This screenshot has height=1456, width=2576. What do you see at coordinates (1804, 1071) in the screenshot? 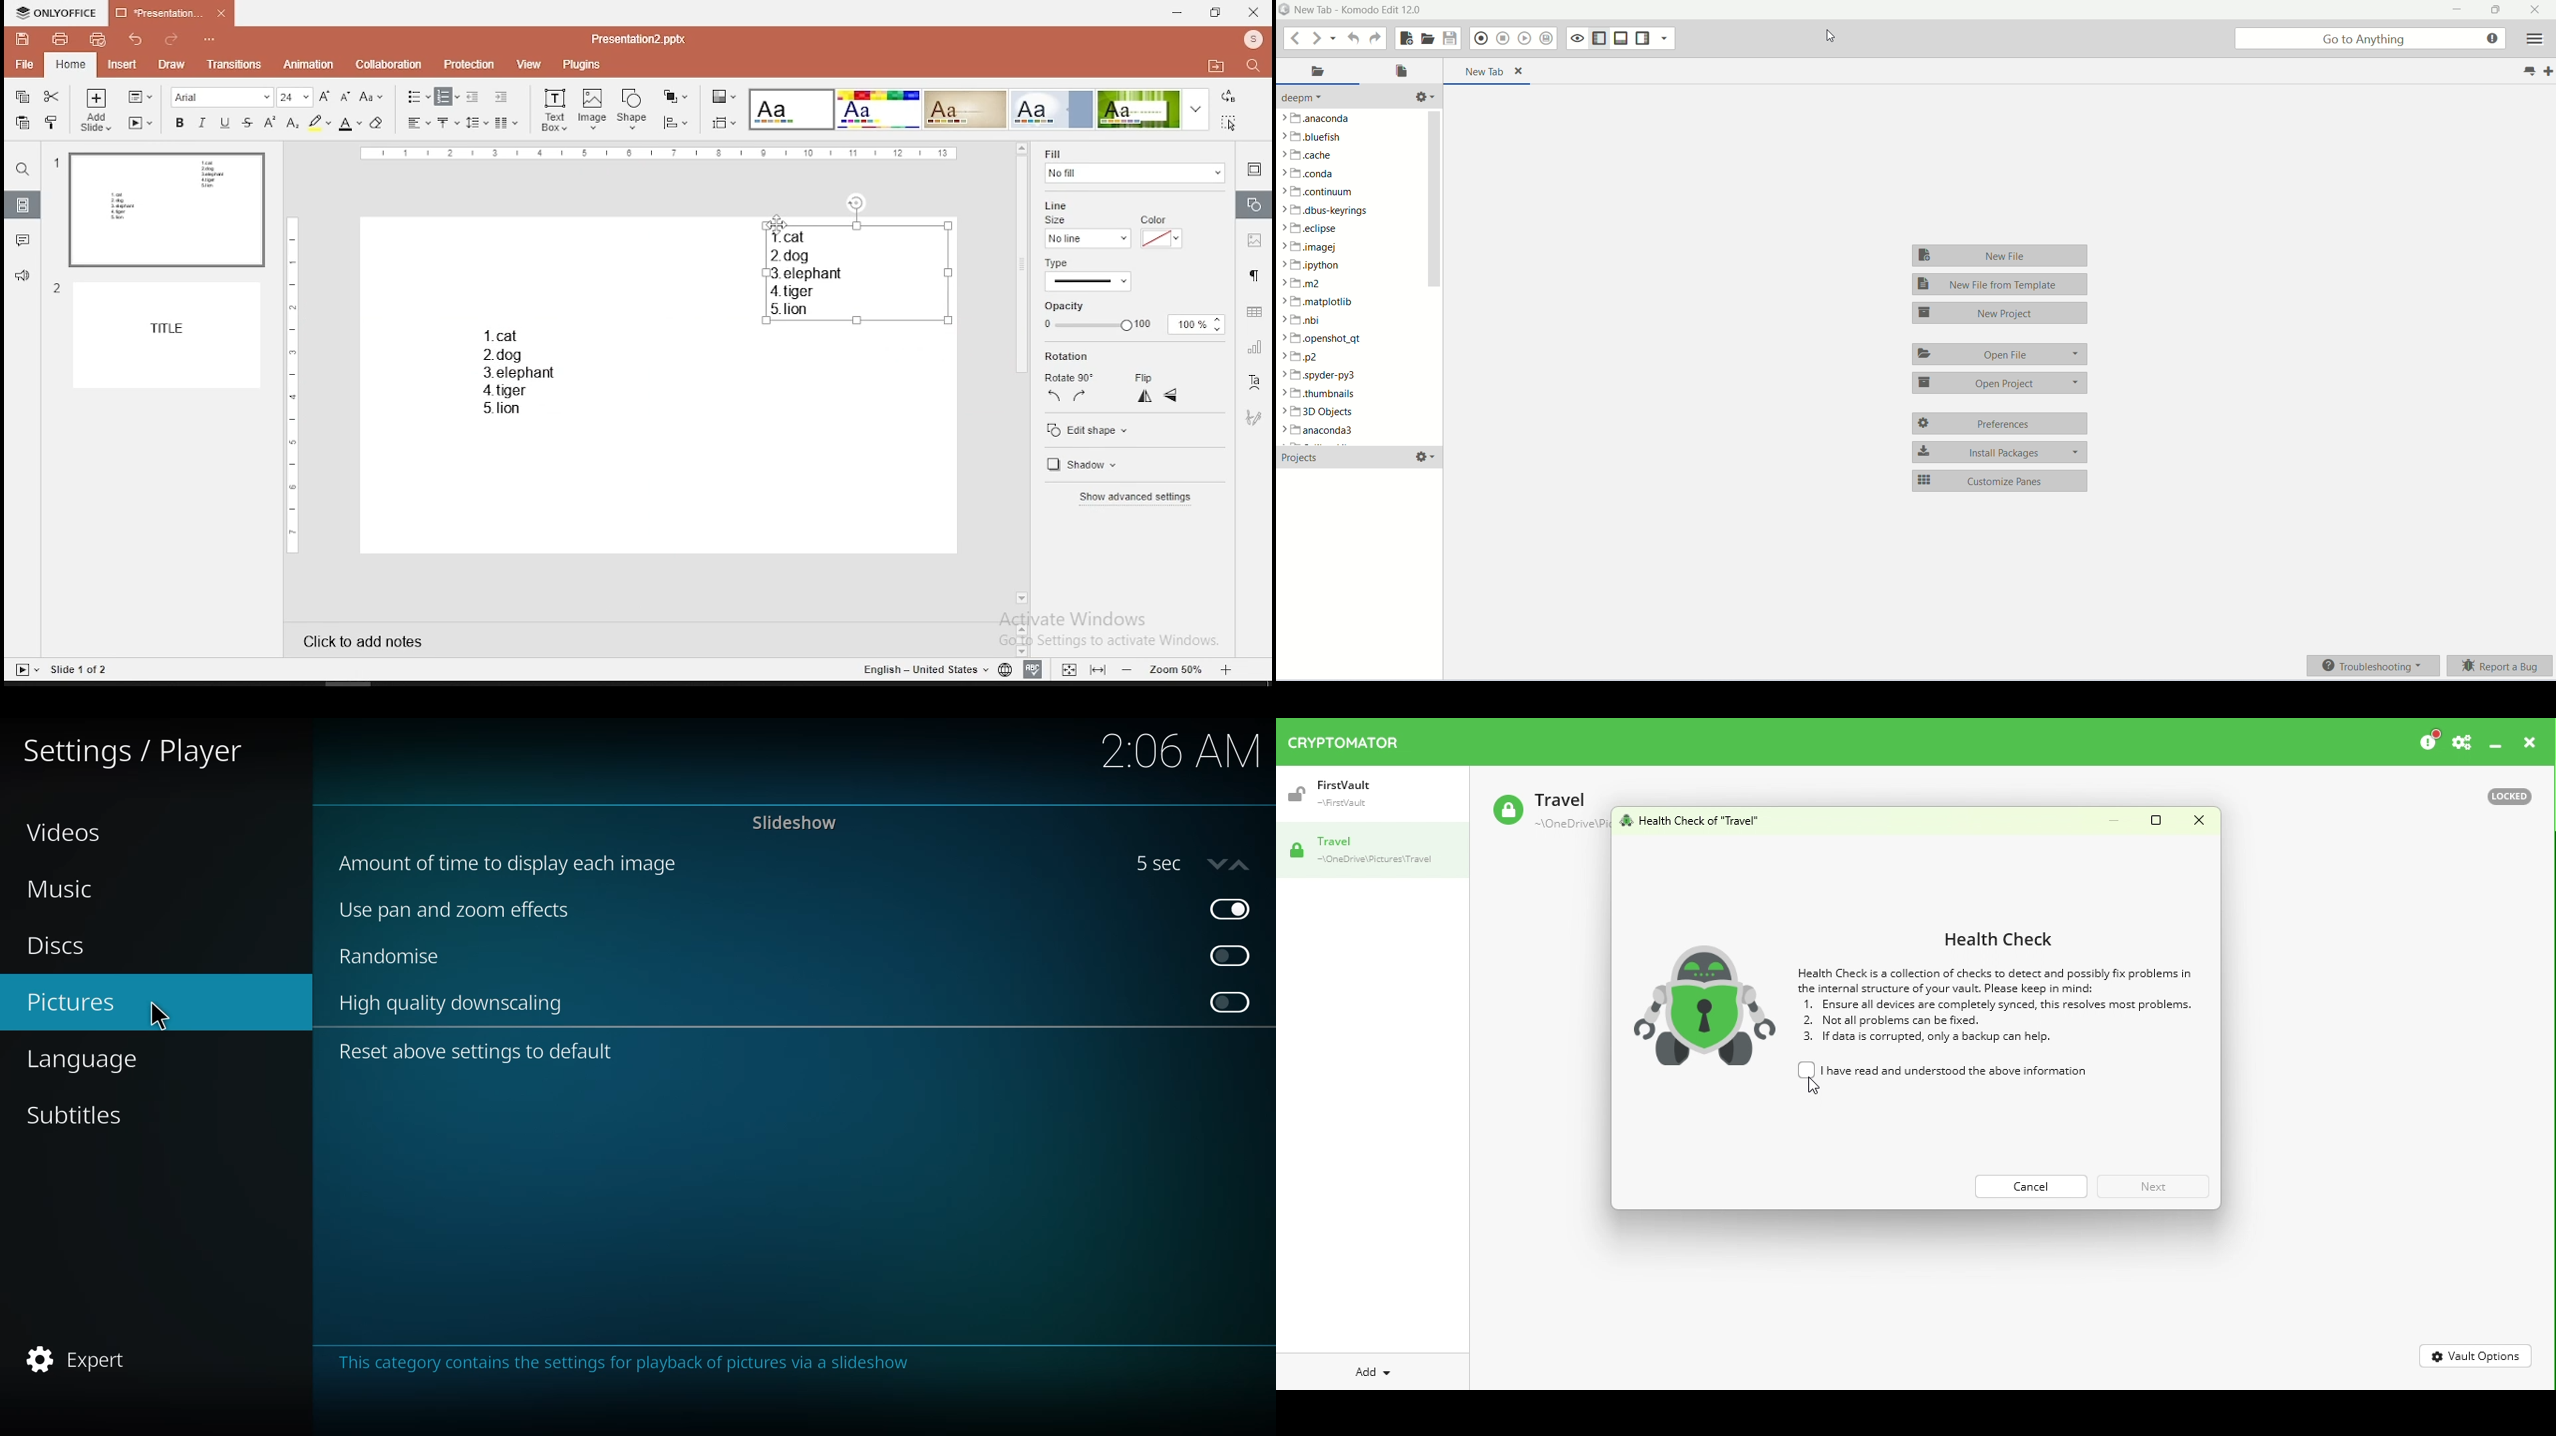
I see `unchecked checkbox` at bounding box center [1804, 1071].